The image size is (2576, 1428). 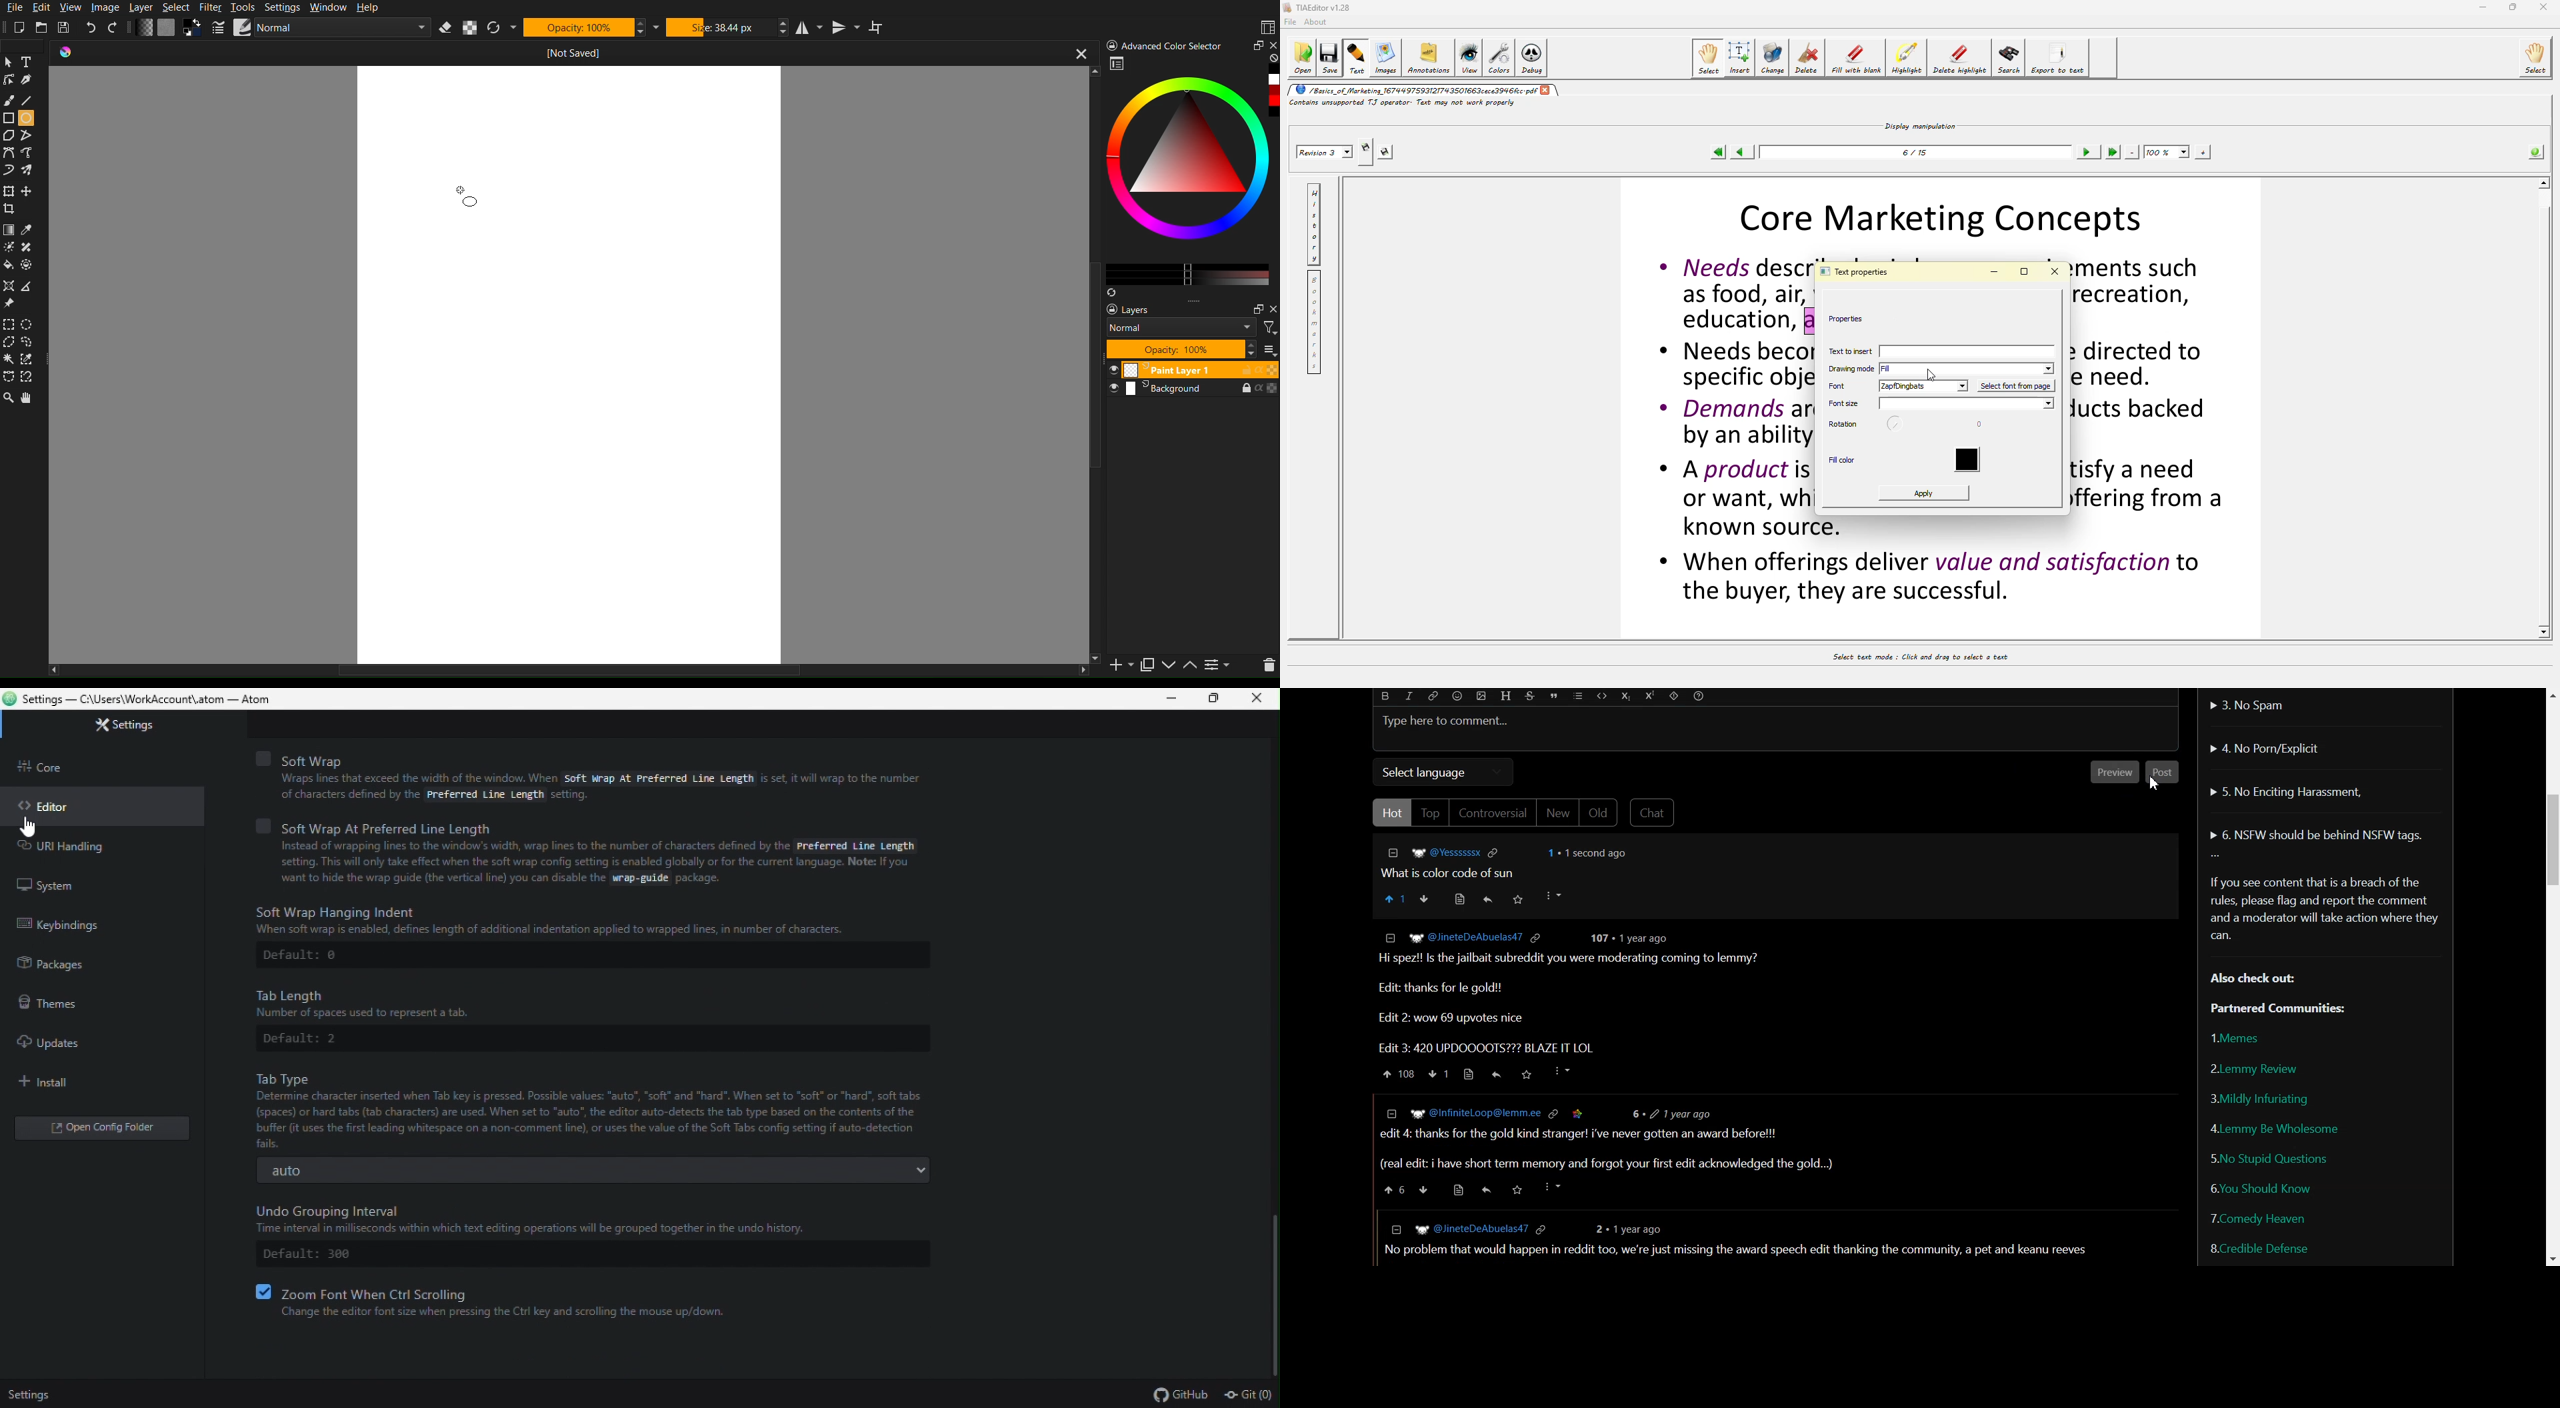 I want to click on Workspaces, so click(x=1267, y=26).